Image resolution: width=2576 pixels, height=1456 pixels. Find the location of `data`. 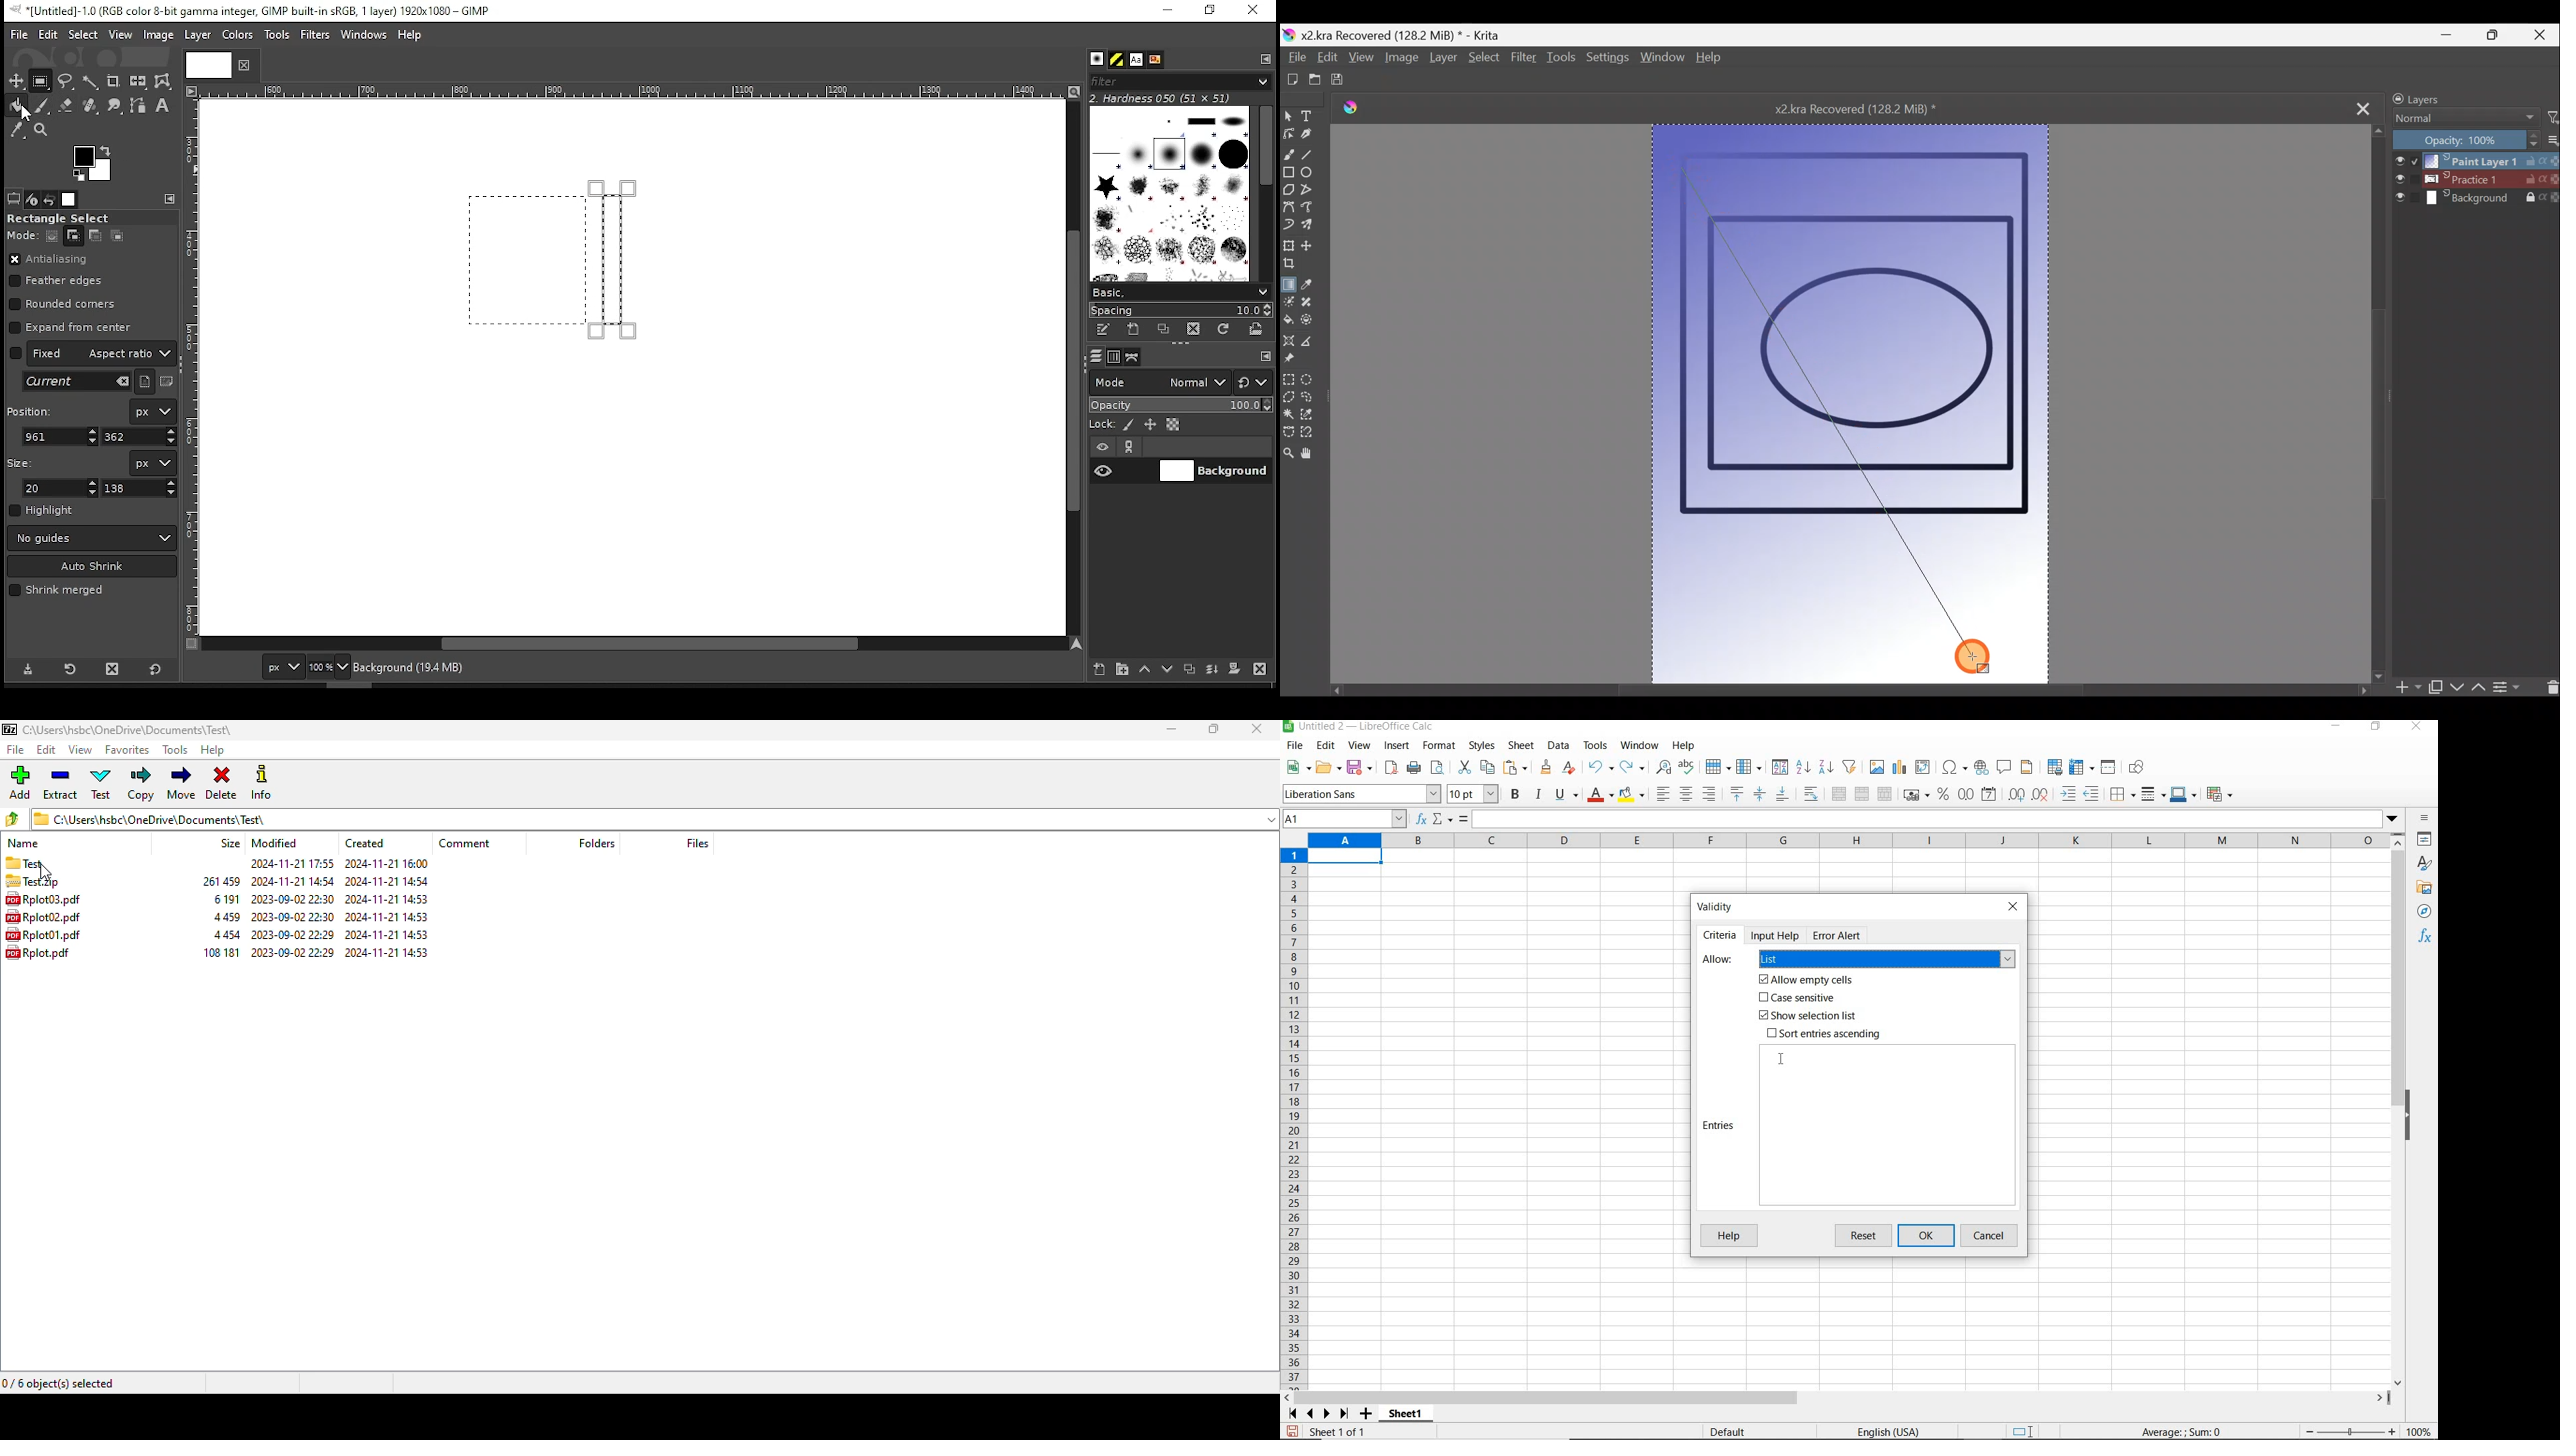

data is located at coordinates (1558, 745).